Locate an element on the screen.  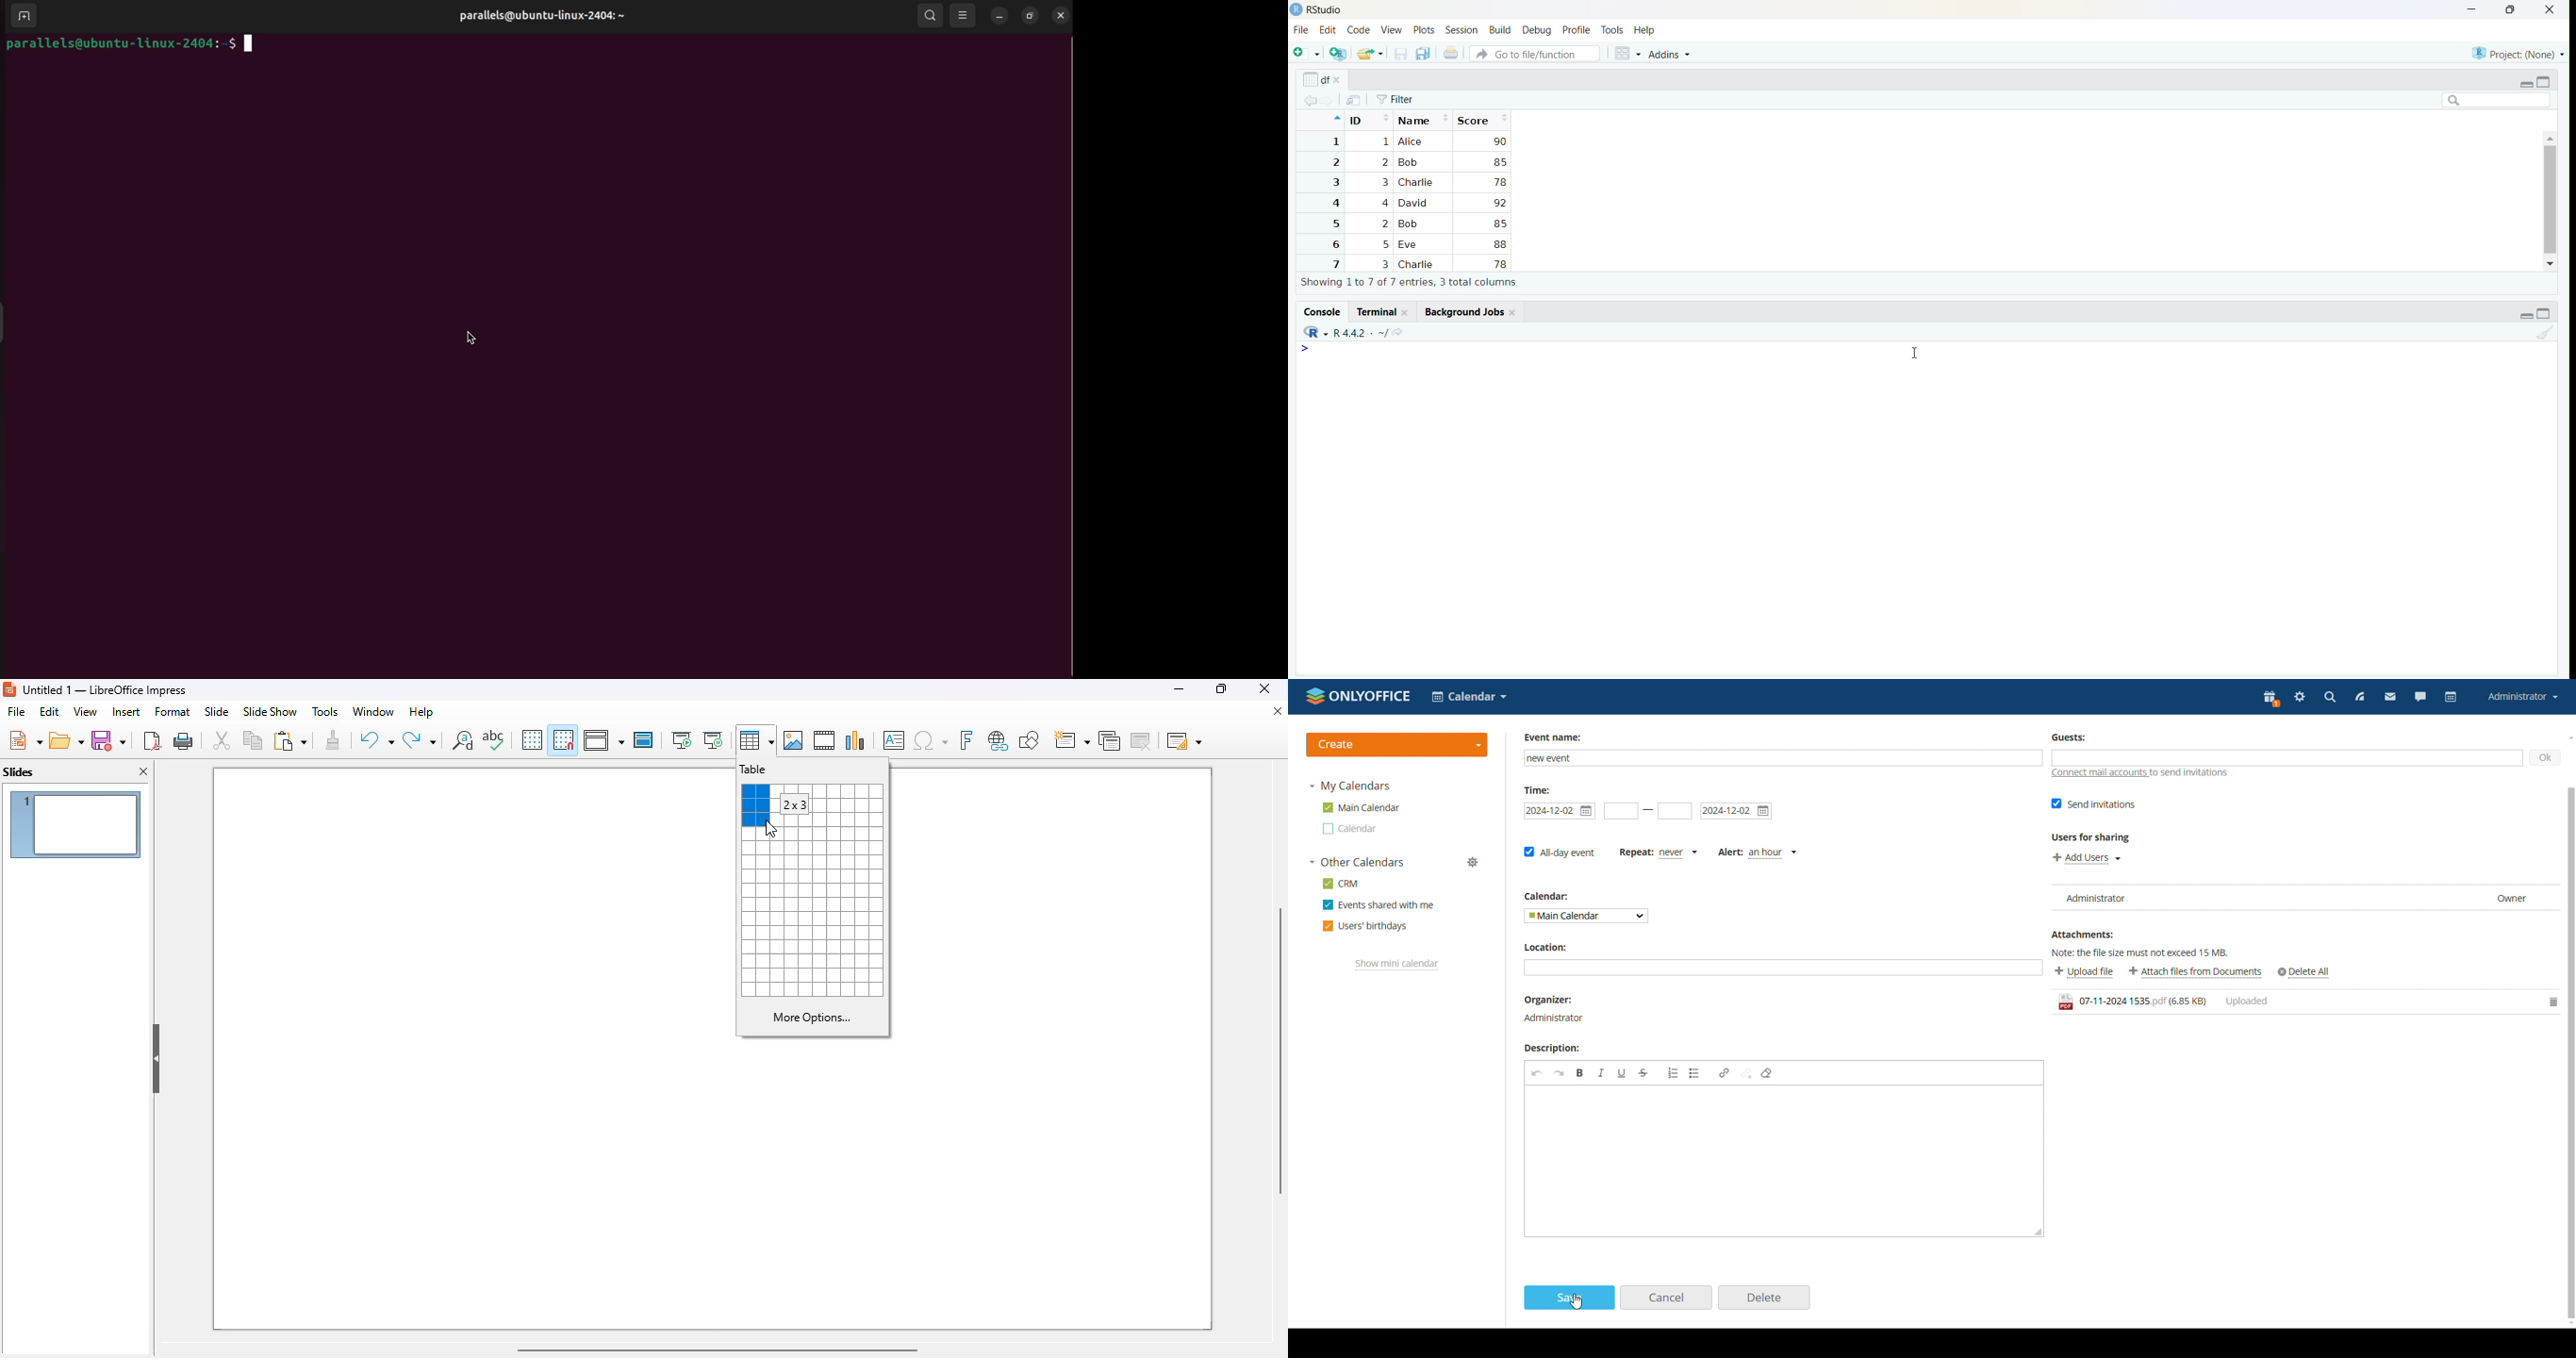
untitled 1 - libreoffice impress is located at coordinates (106, 689).